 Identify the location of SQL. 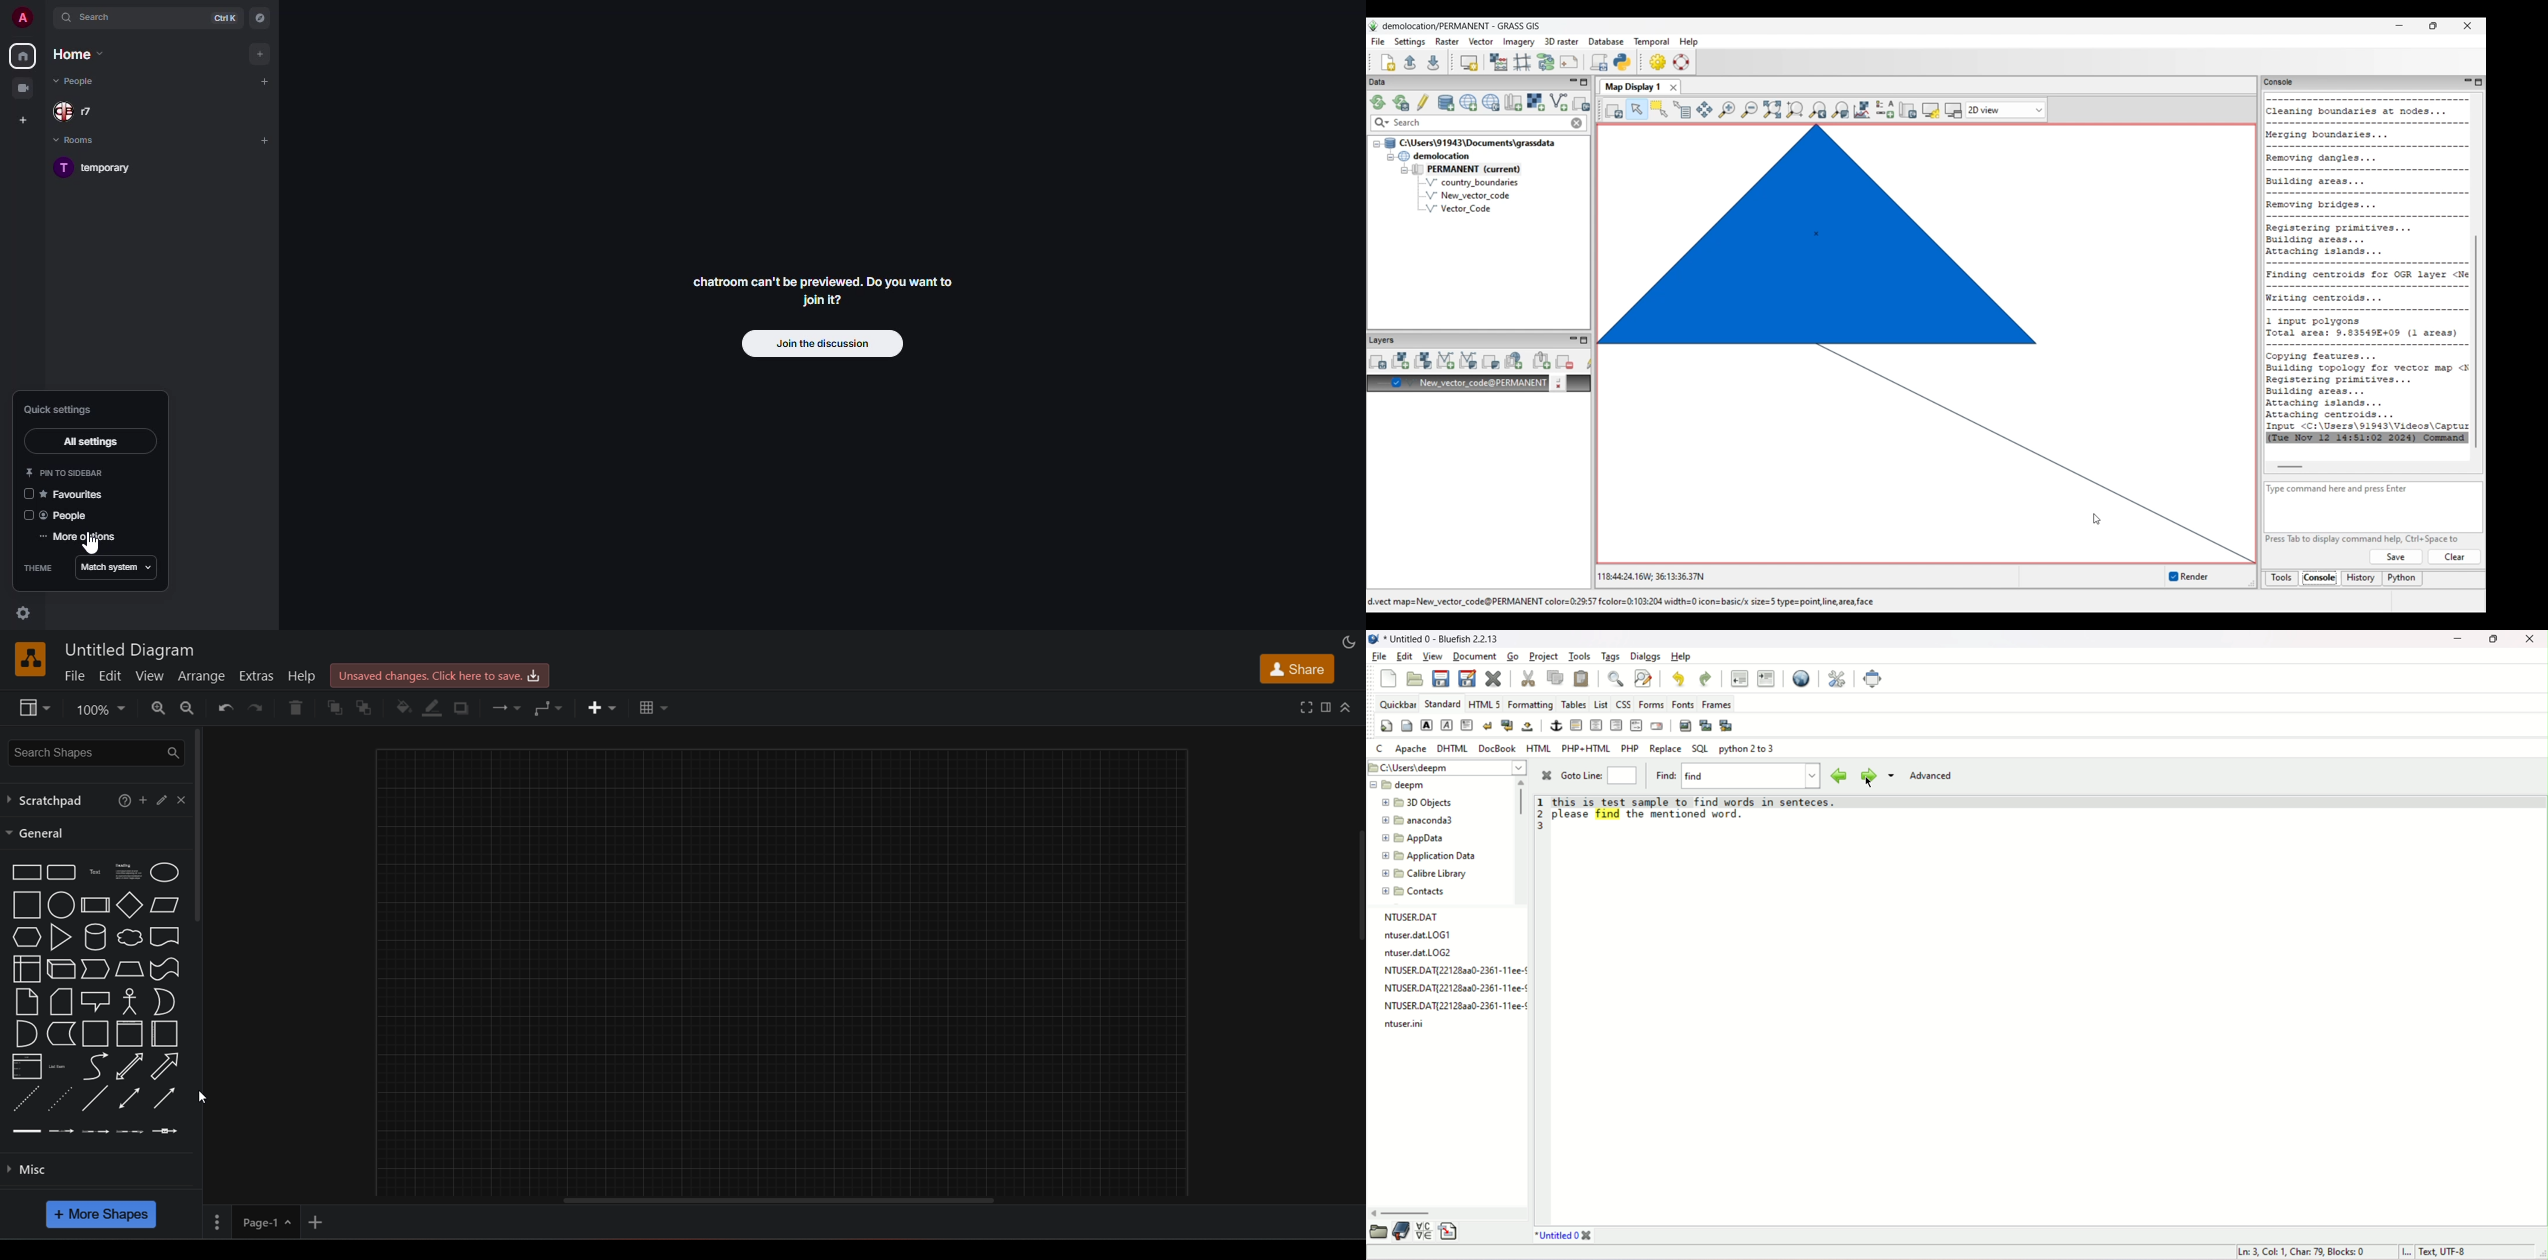
(1699, 749).